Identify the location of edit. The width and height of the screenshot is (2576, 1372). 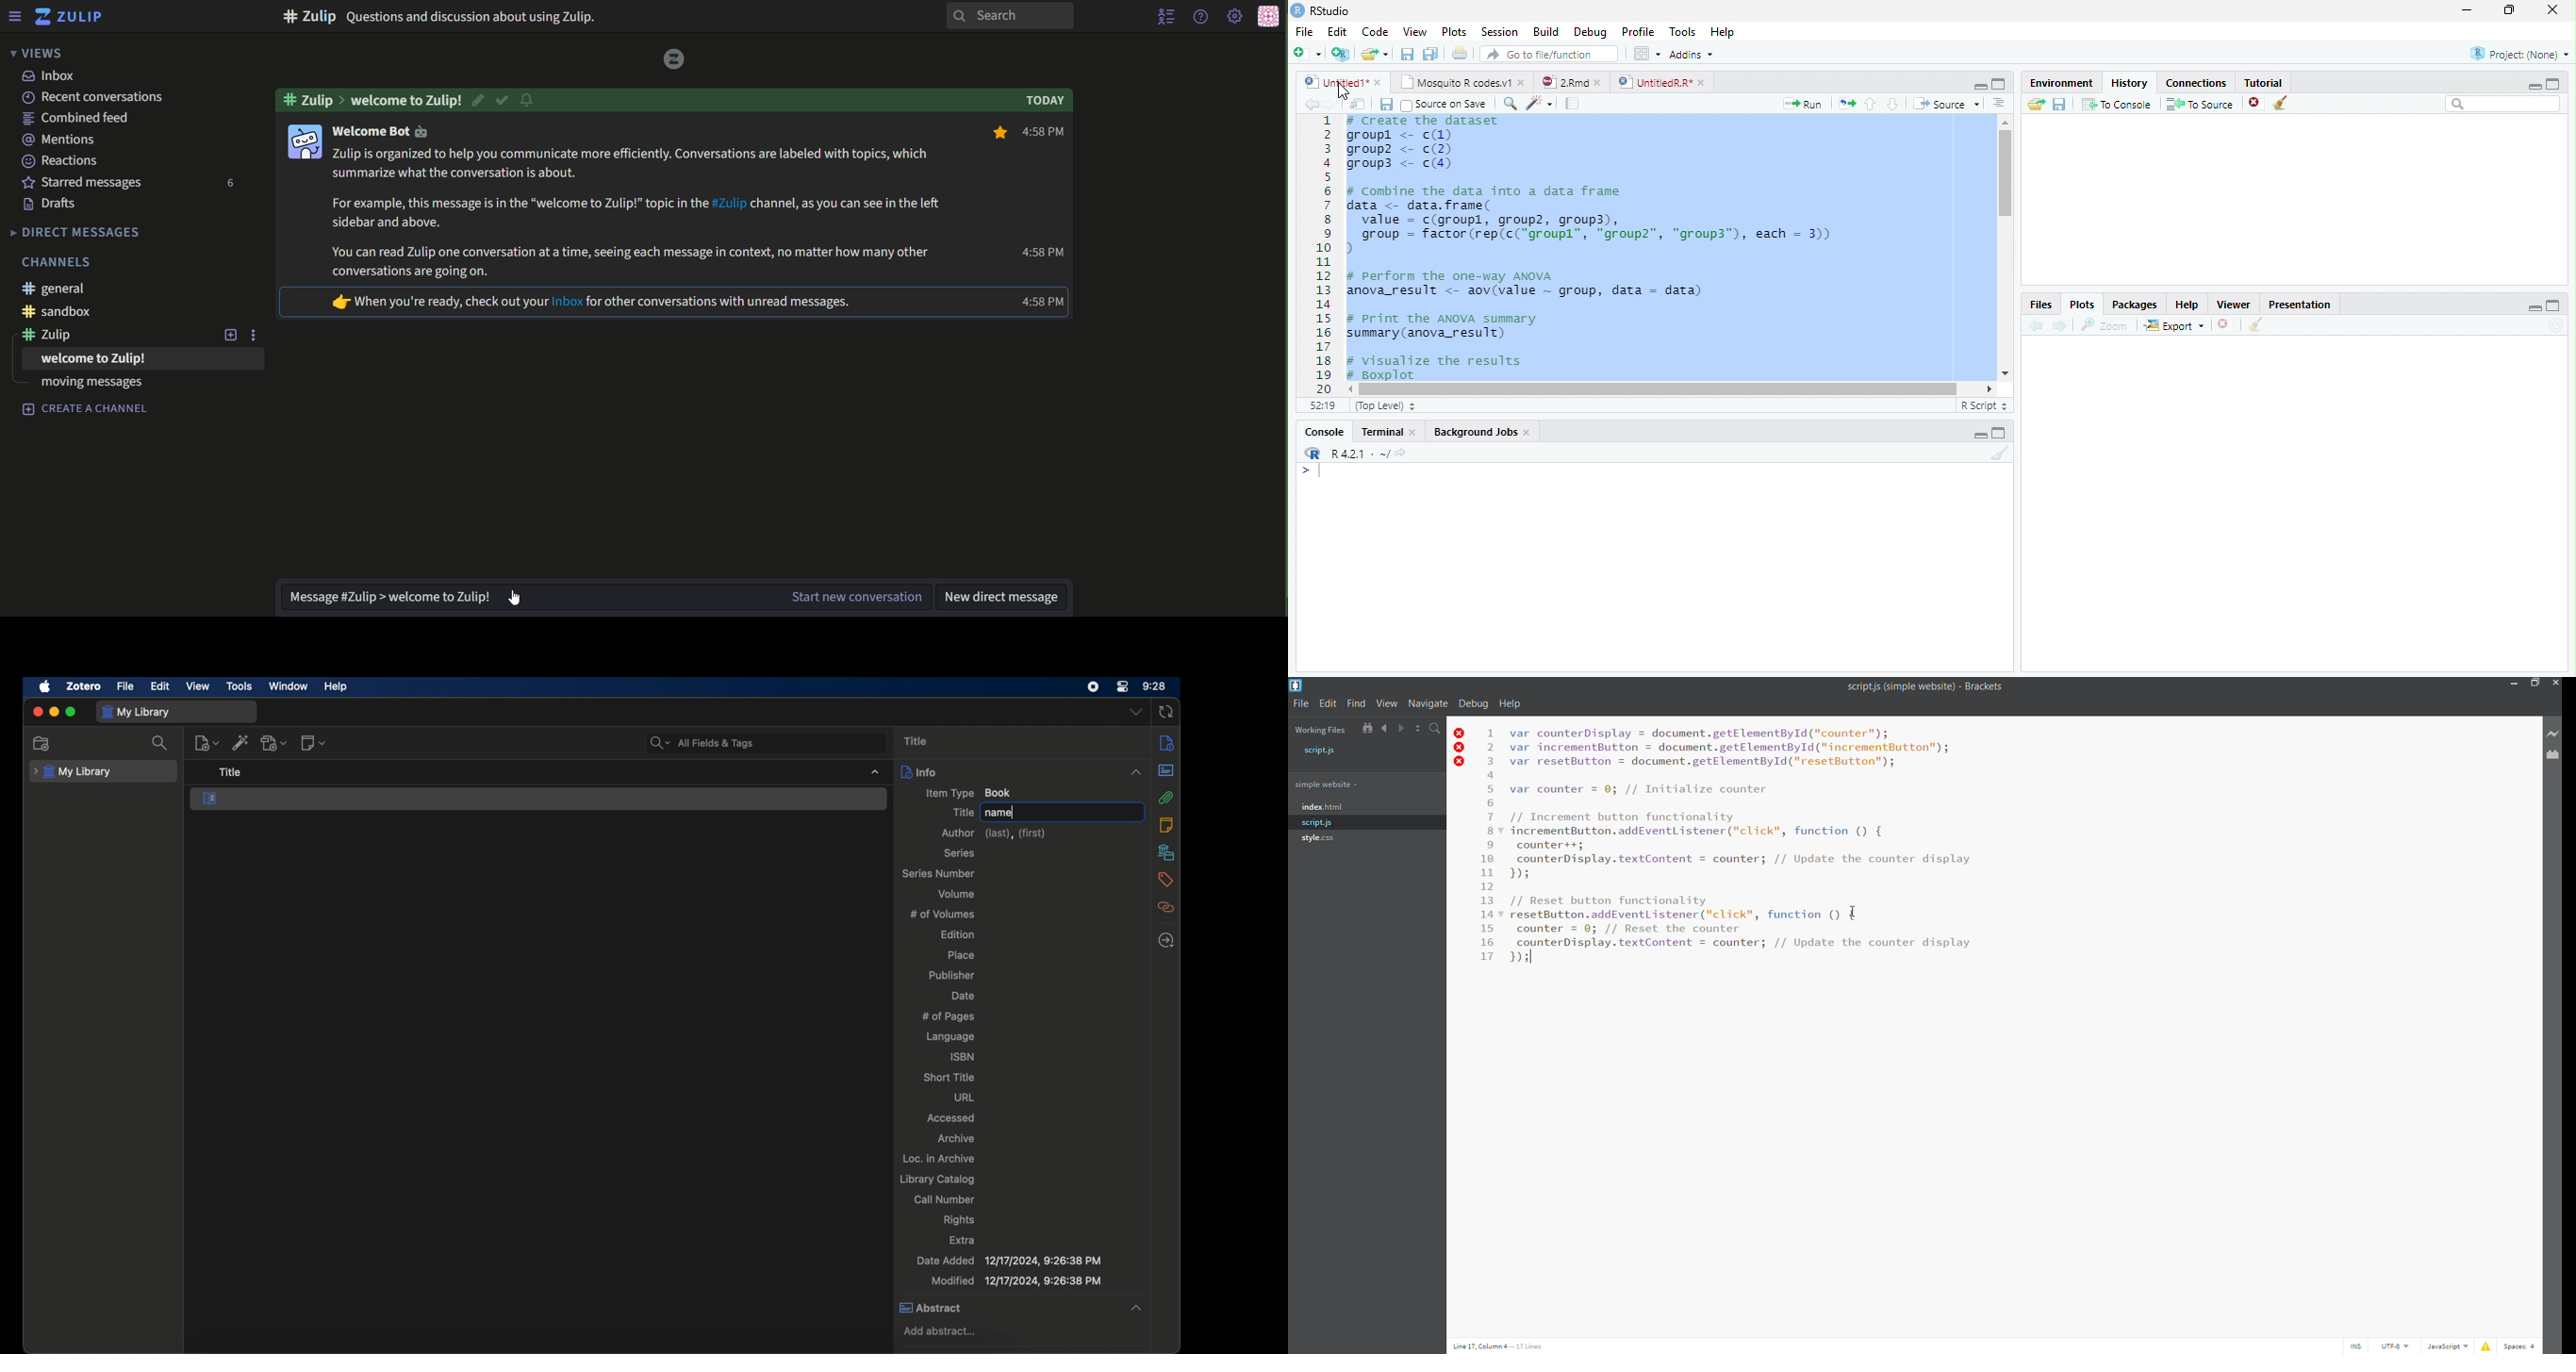
(161, 686).